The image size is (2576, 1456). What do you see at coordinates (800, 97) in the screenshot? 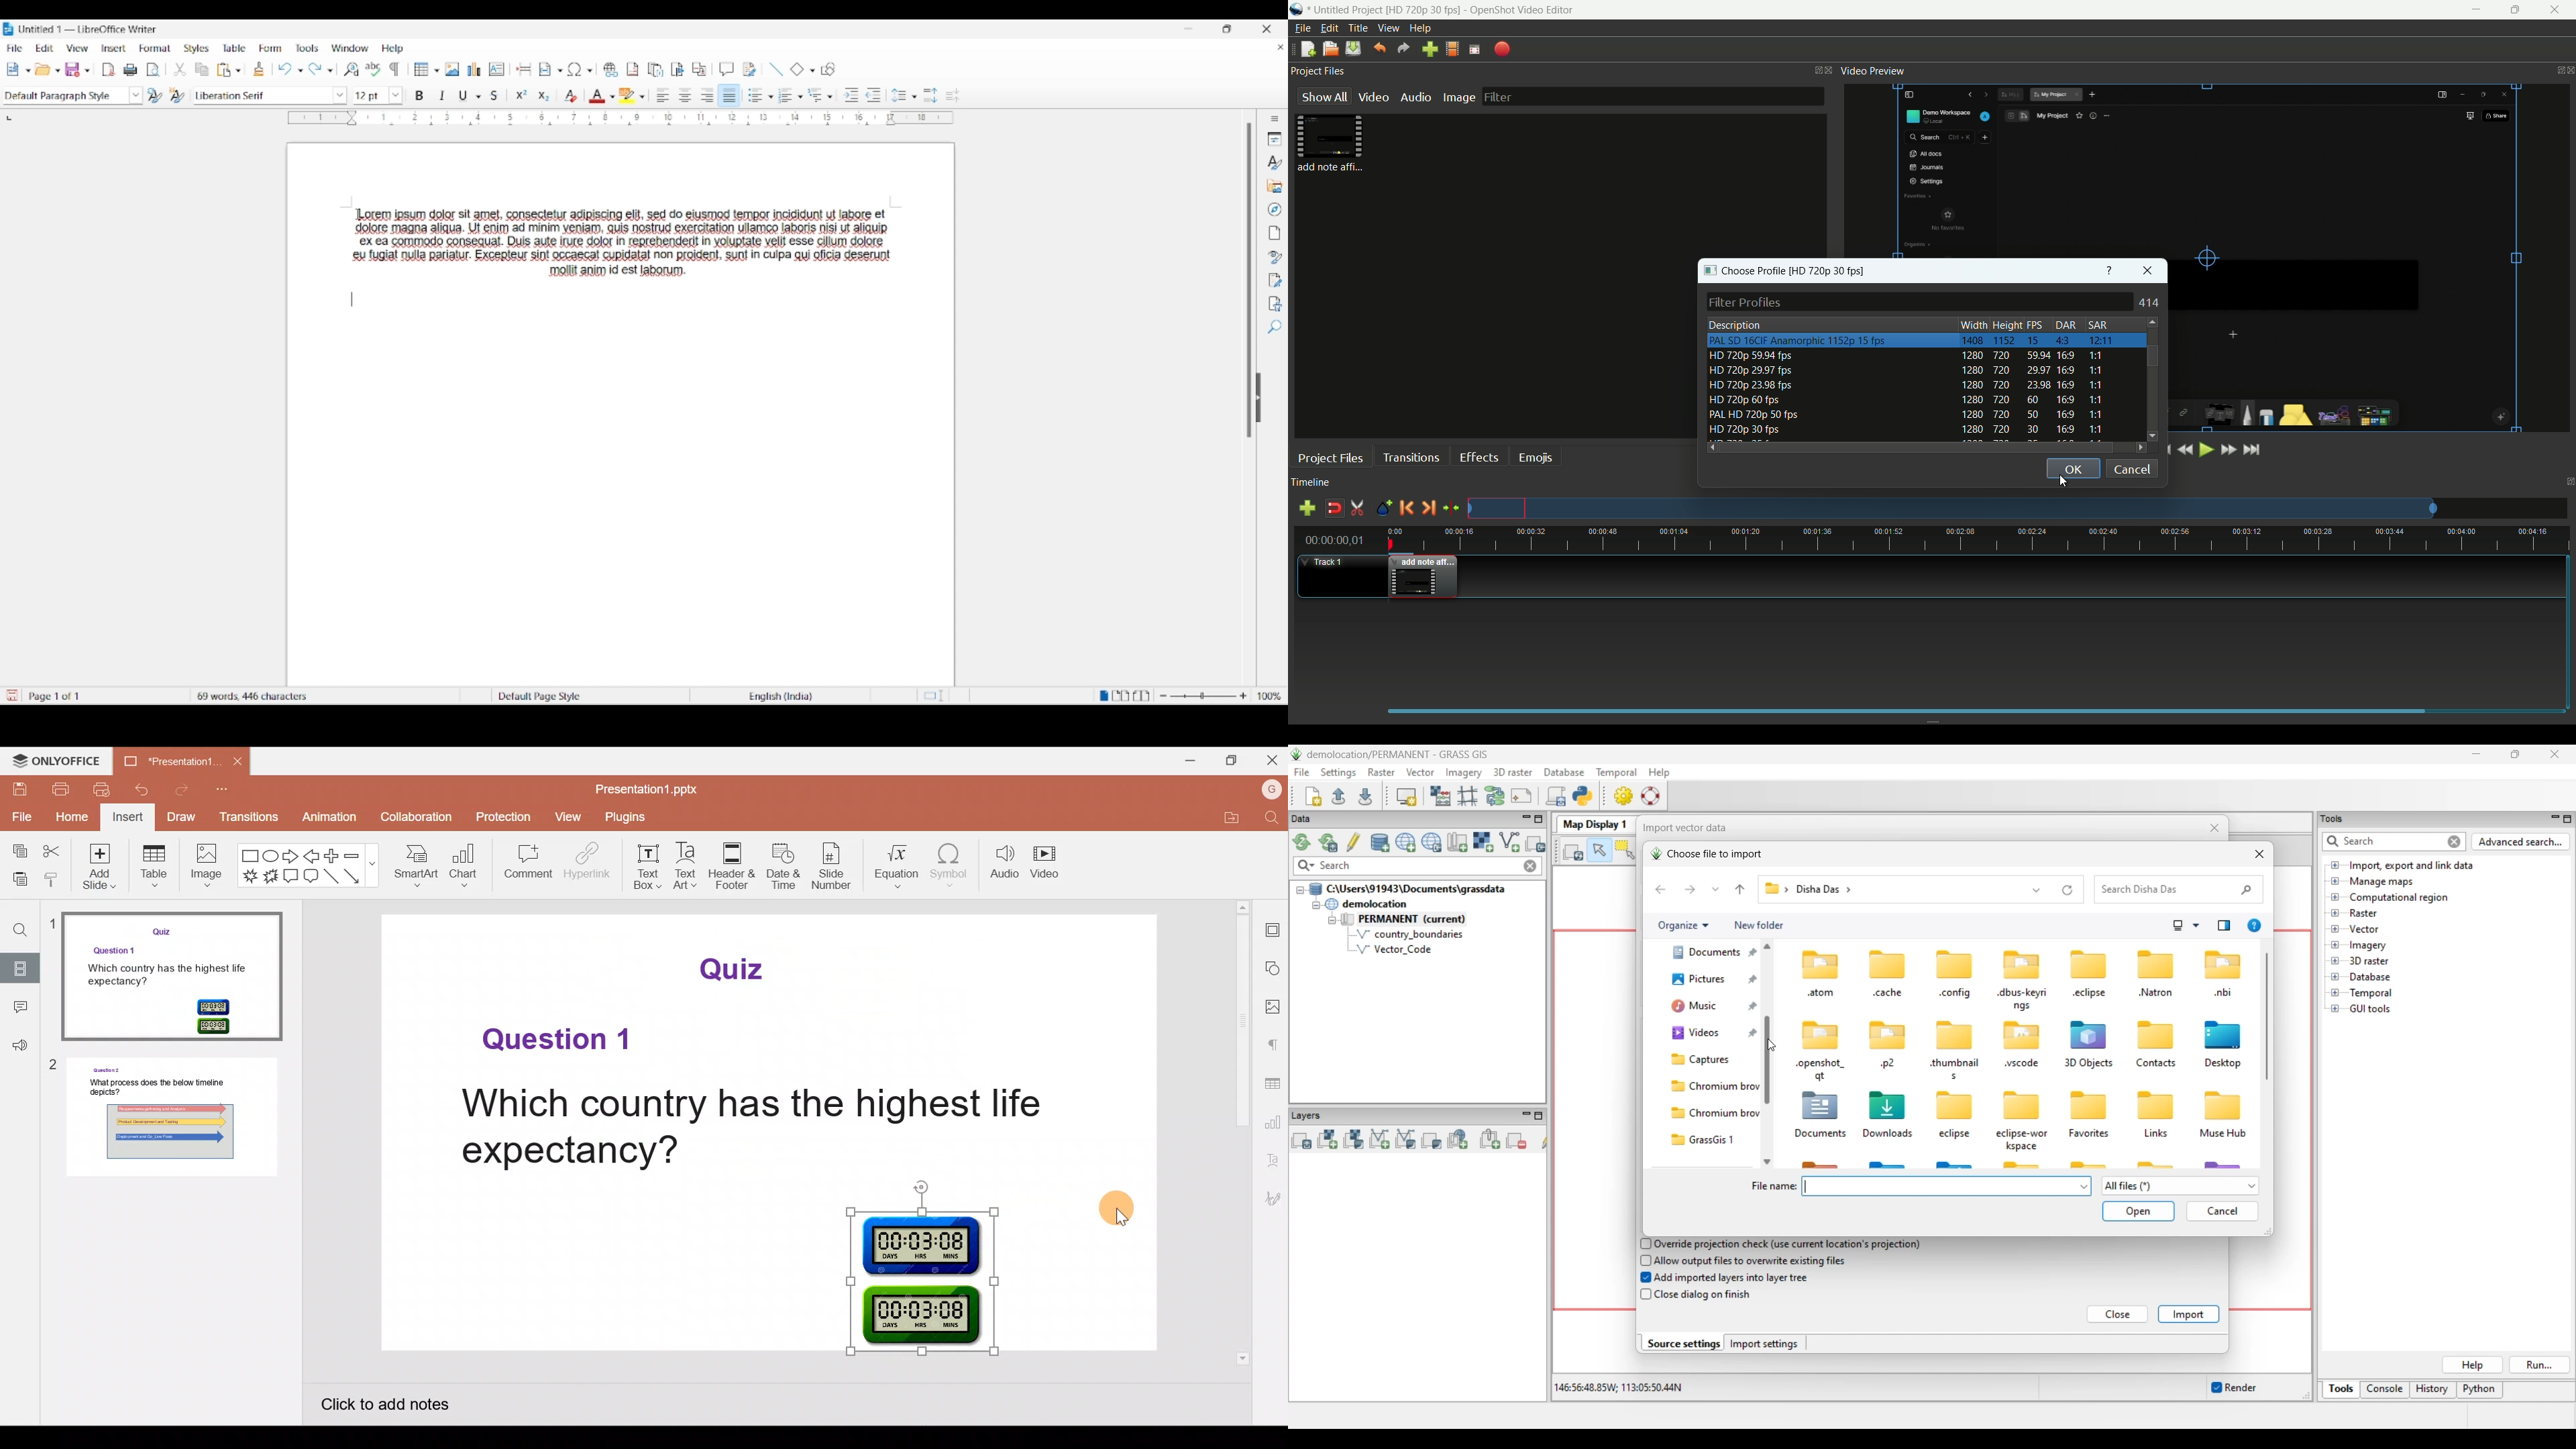
I see `Toggle ordered list options` at bounding box center [800, 97].